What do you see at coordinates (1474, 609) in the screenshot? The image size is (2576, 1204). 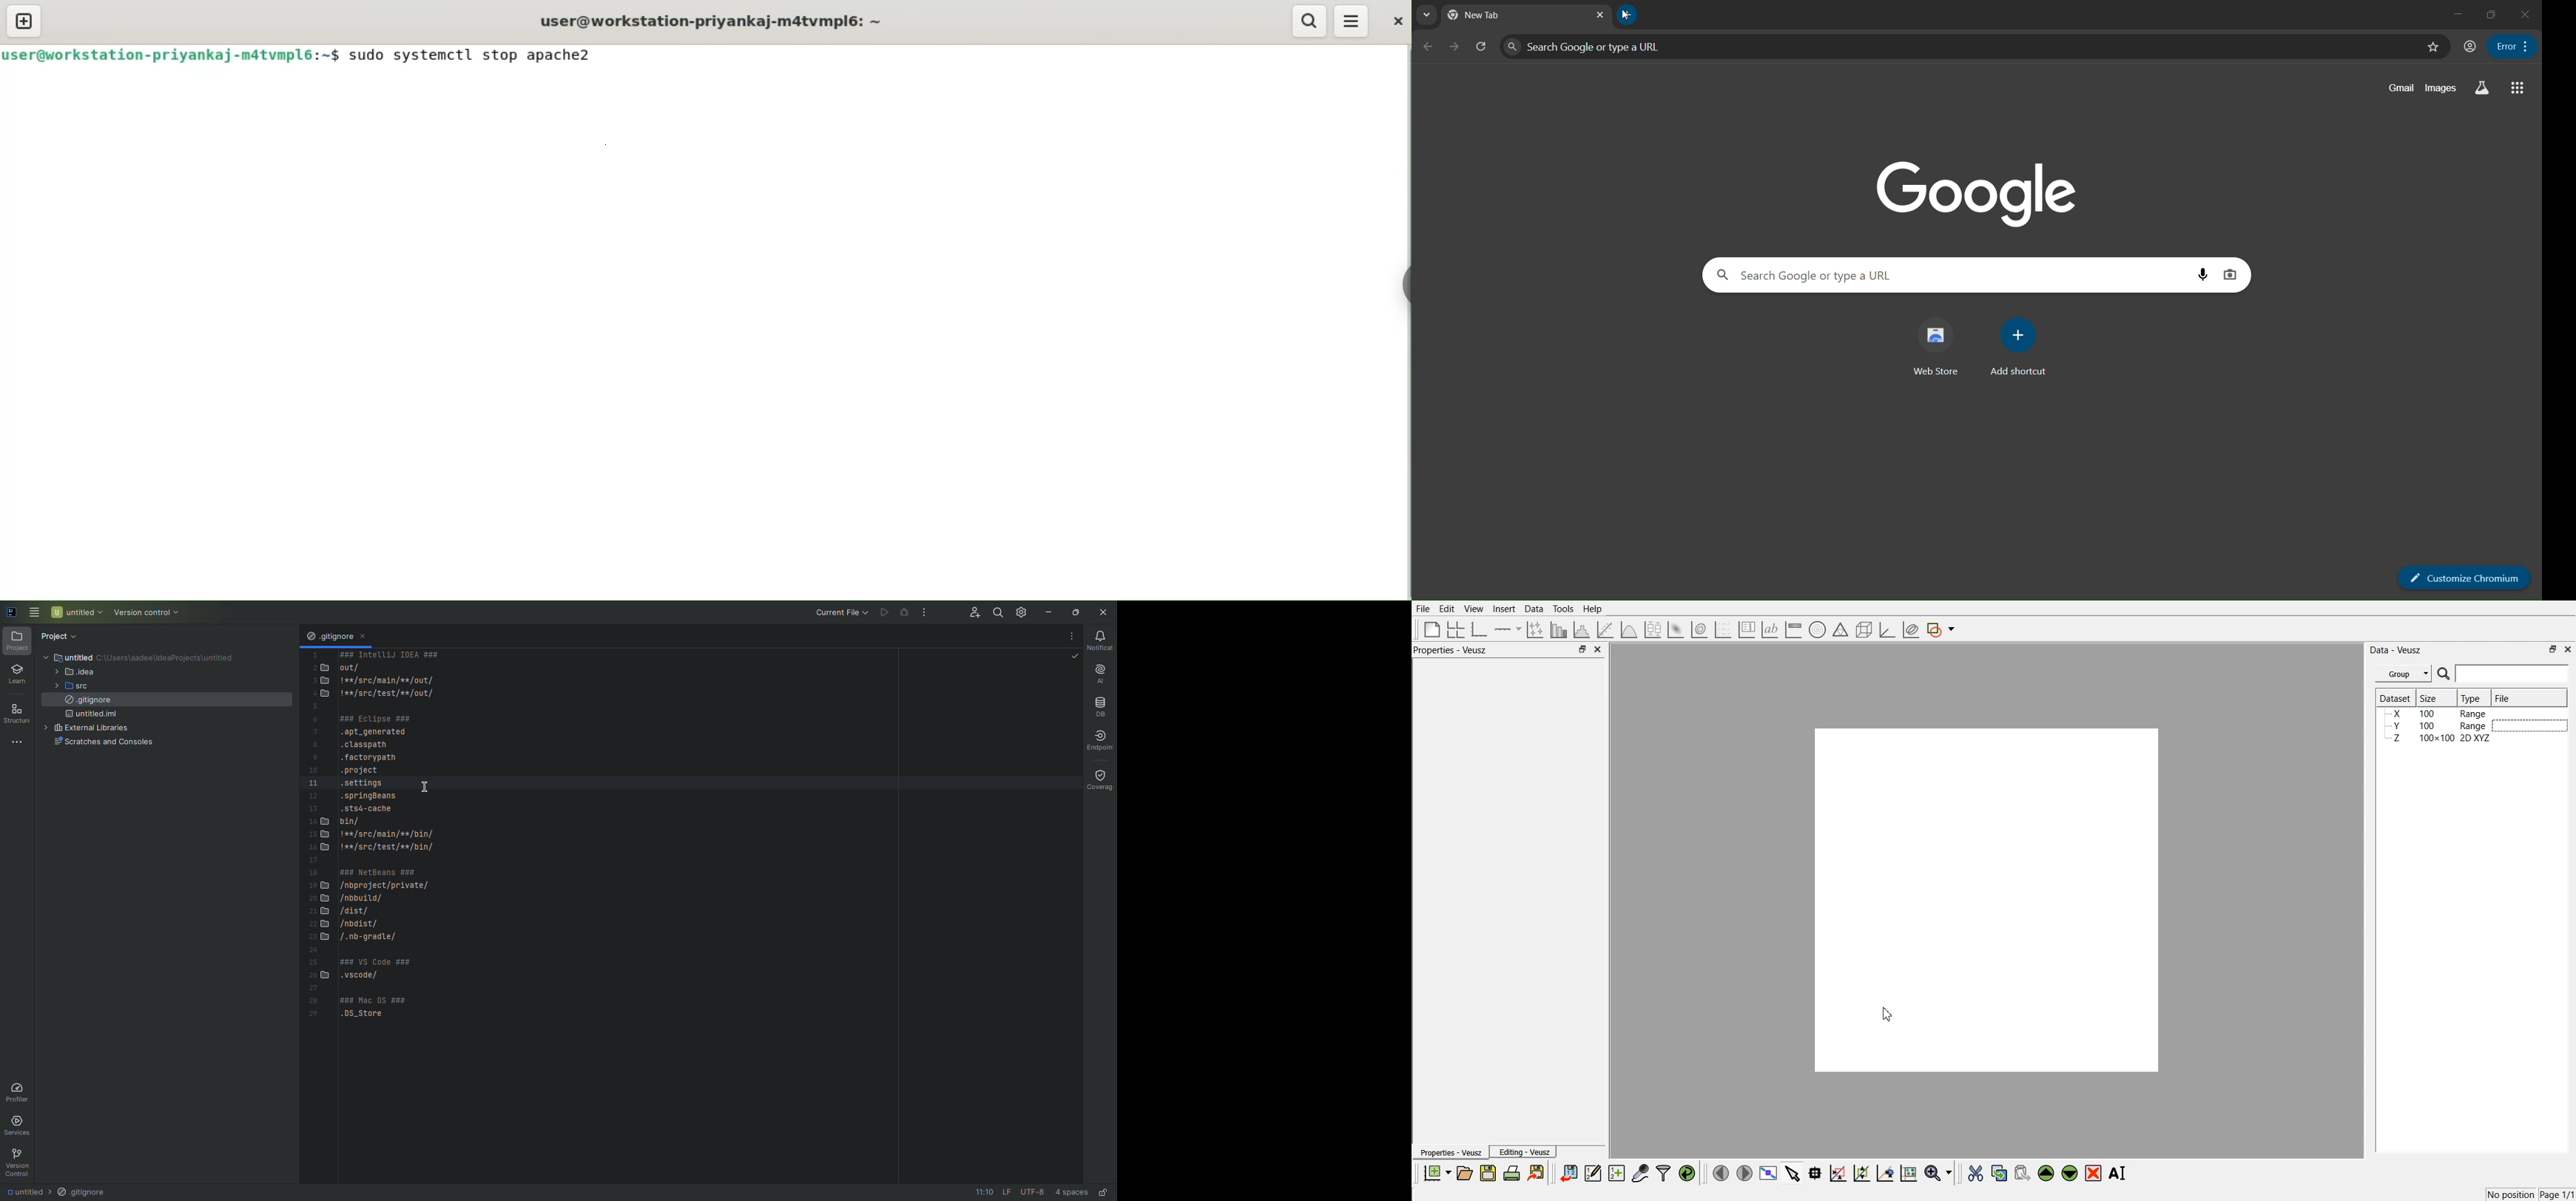 I see `View` at bounding box center [1474, 609].